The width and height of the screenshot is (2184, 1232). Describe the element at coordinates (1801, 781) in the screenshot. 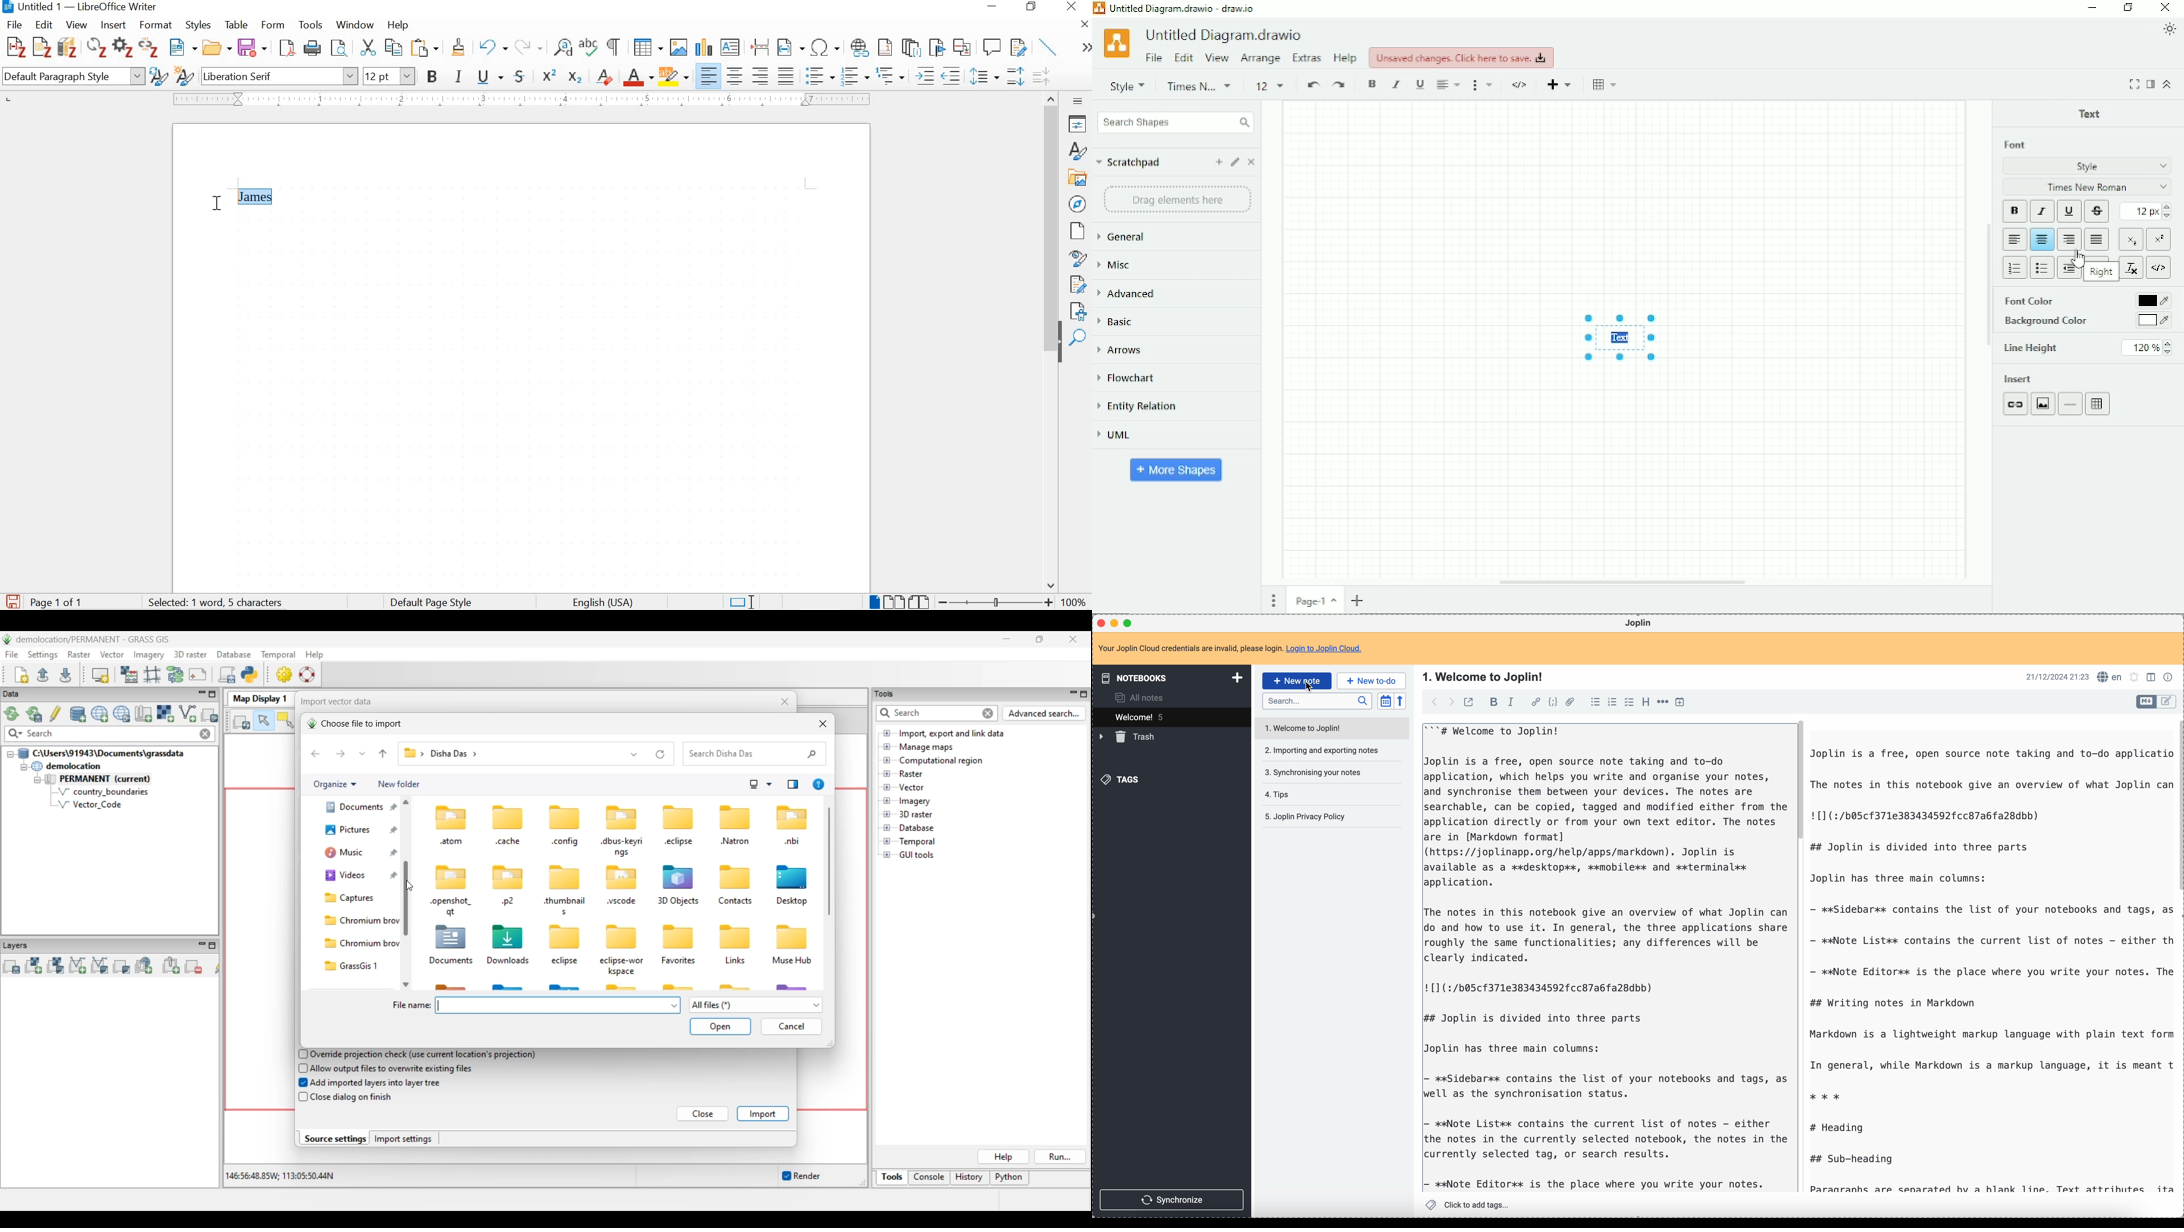

I see `scroll bar` at that location.